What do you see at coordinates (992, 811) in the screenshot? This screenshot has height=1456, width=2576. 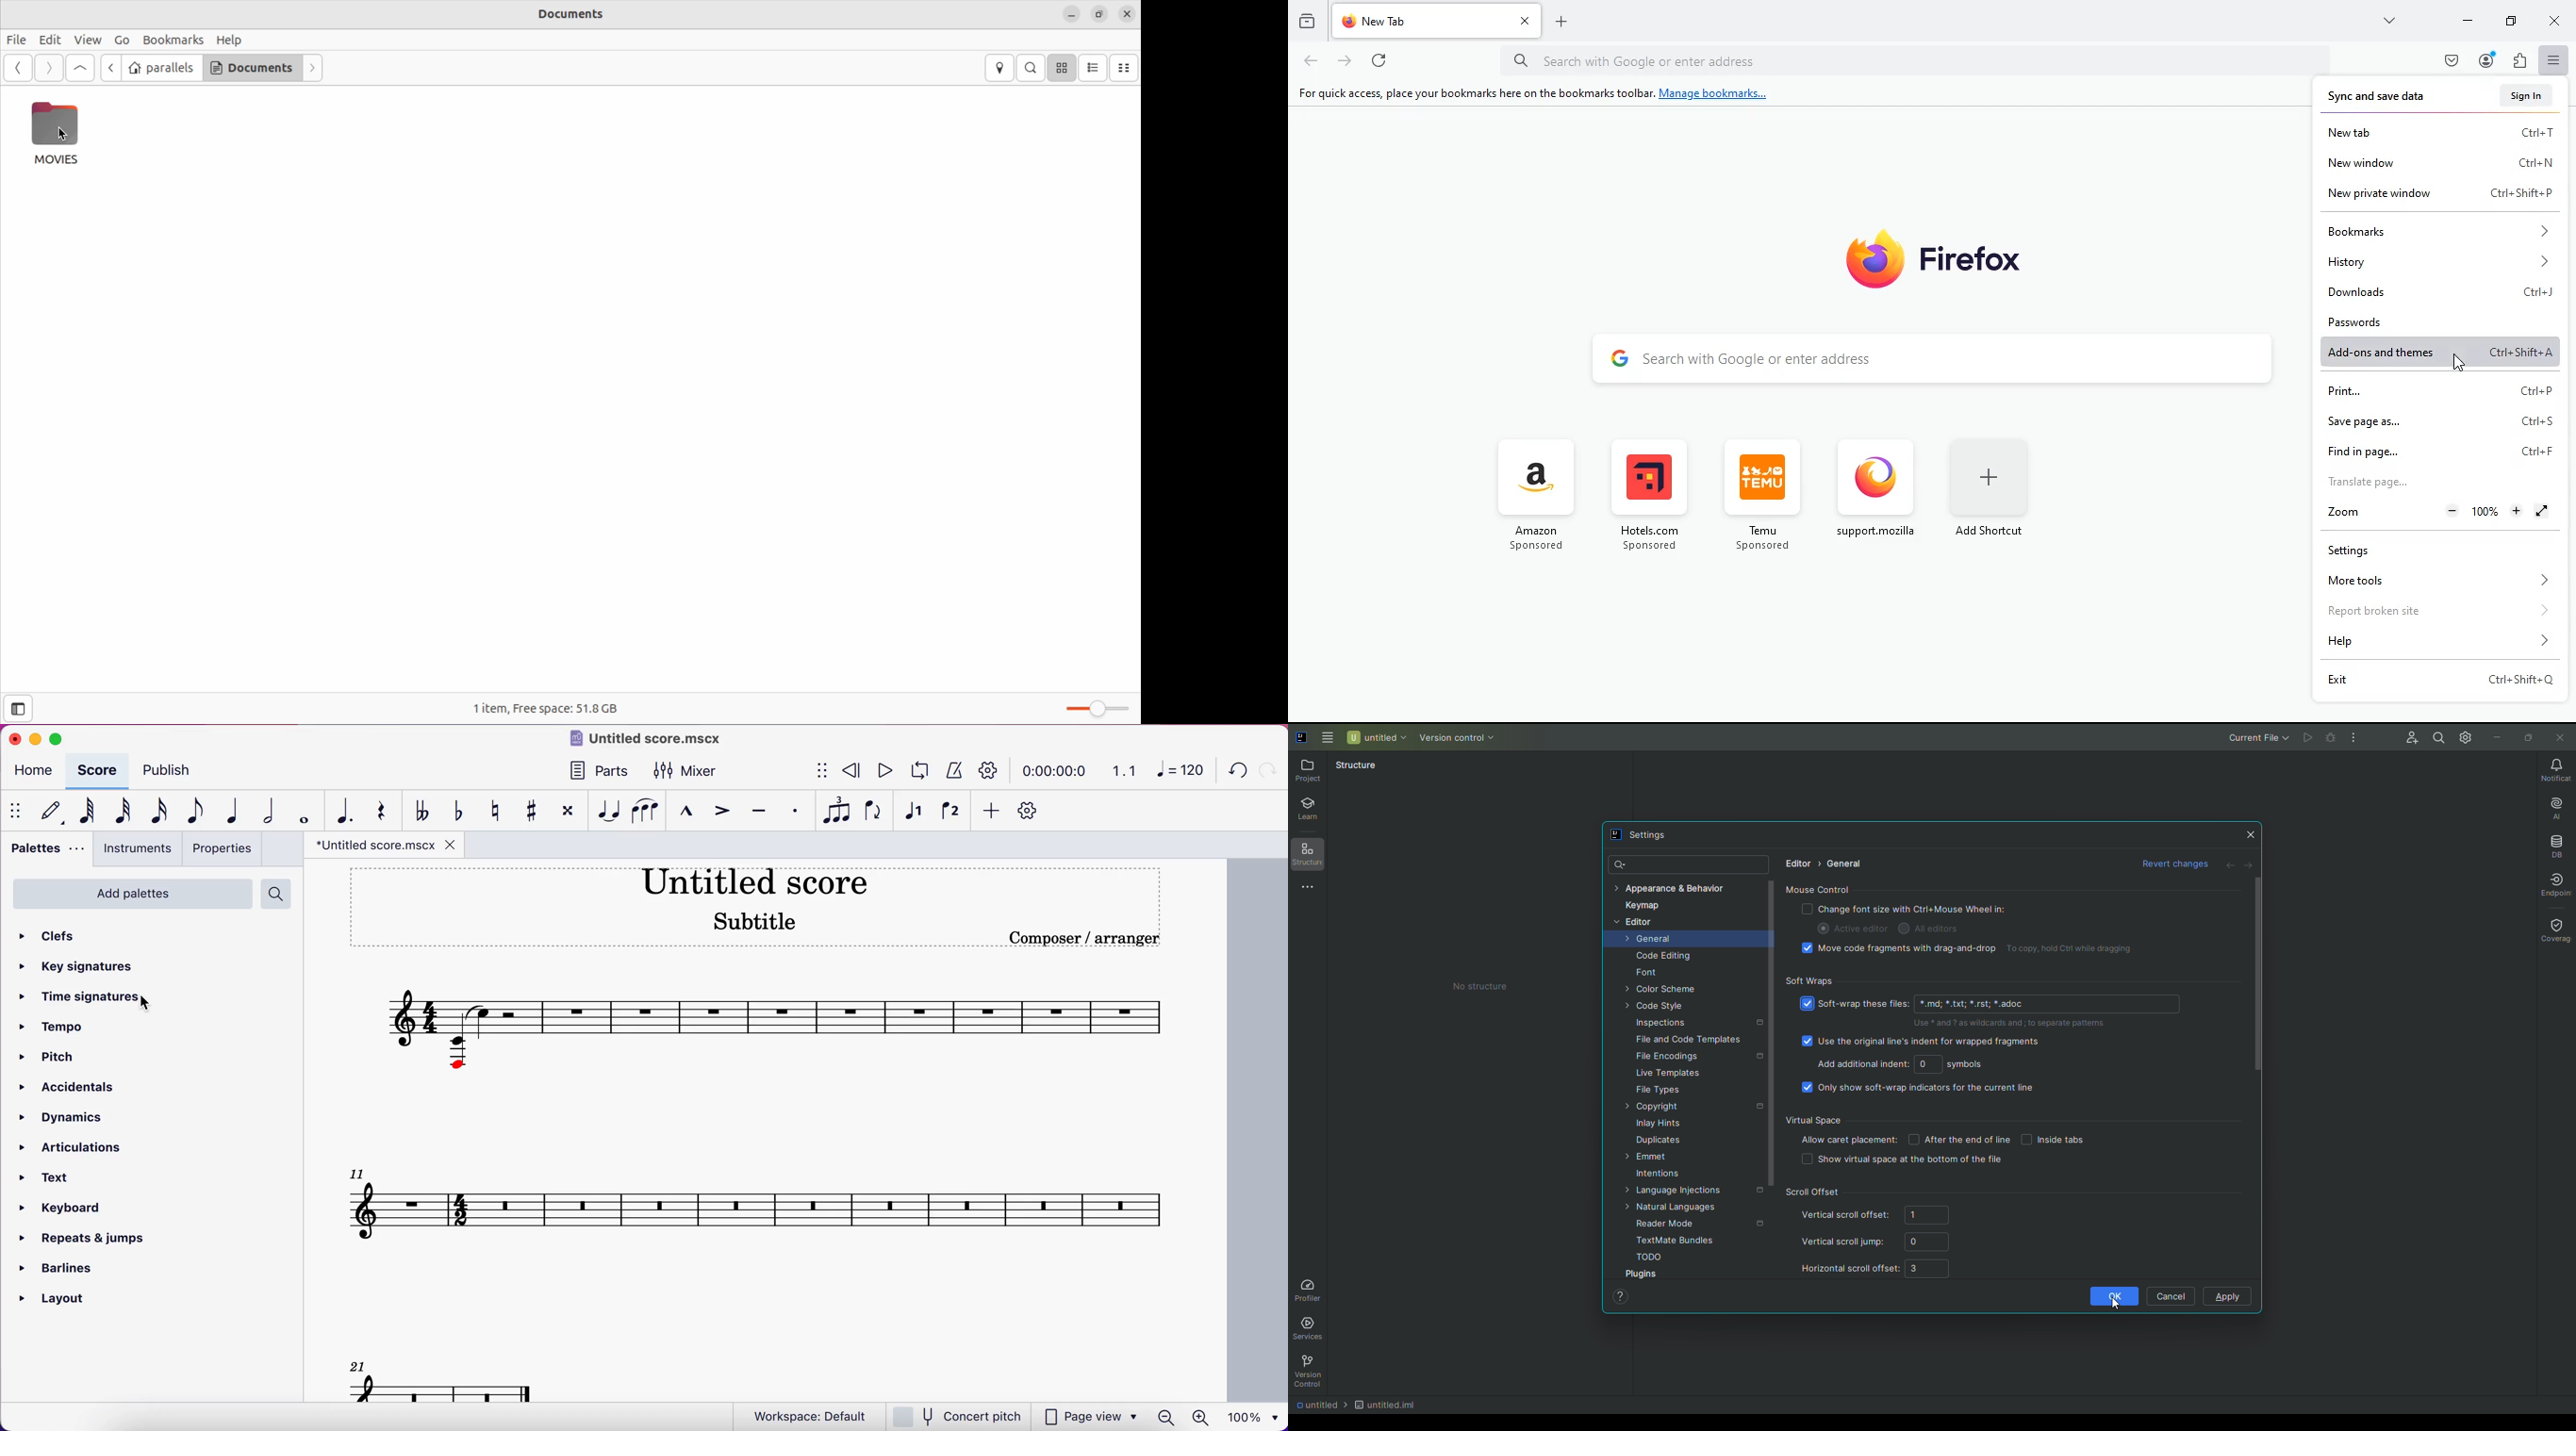 I see `add` at bounding box center [992, 811].